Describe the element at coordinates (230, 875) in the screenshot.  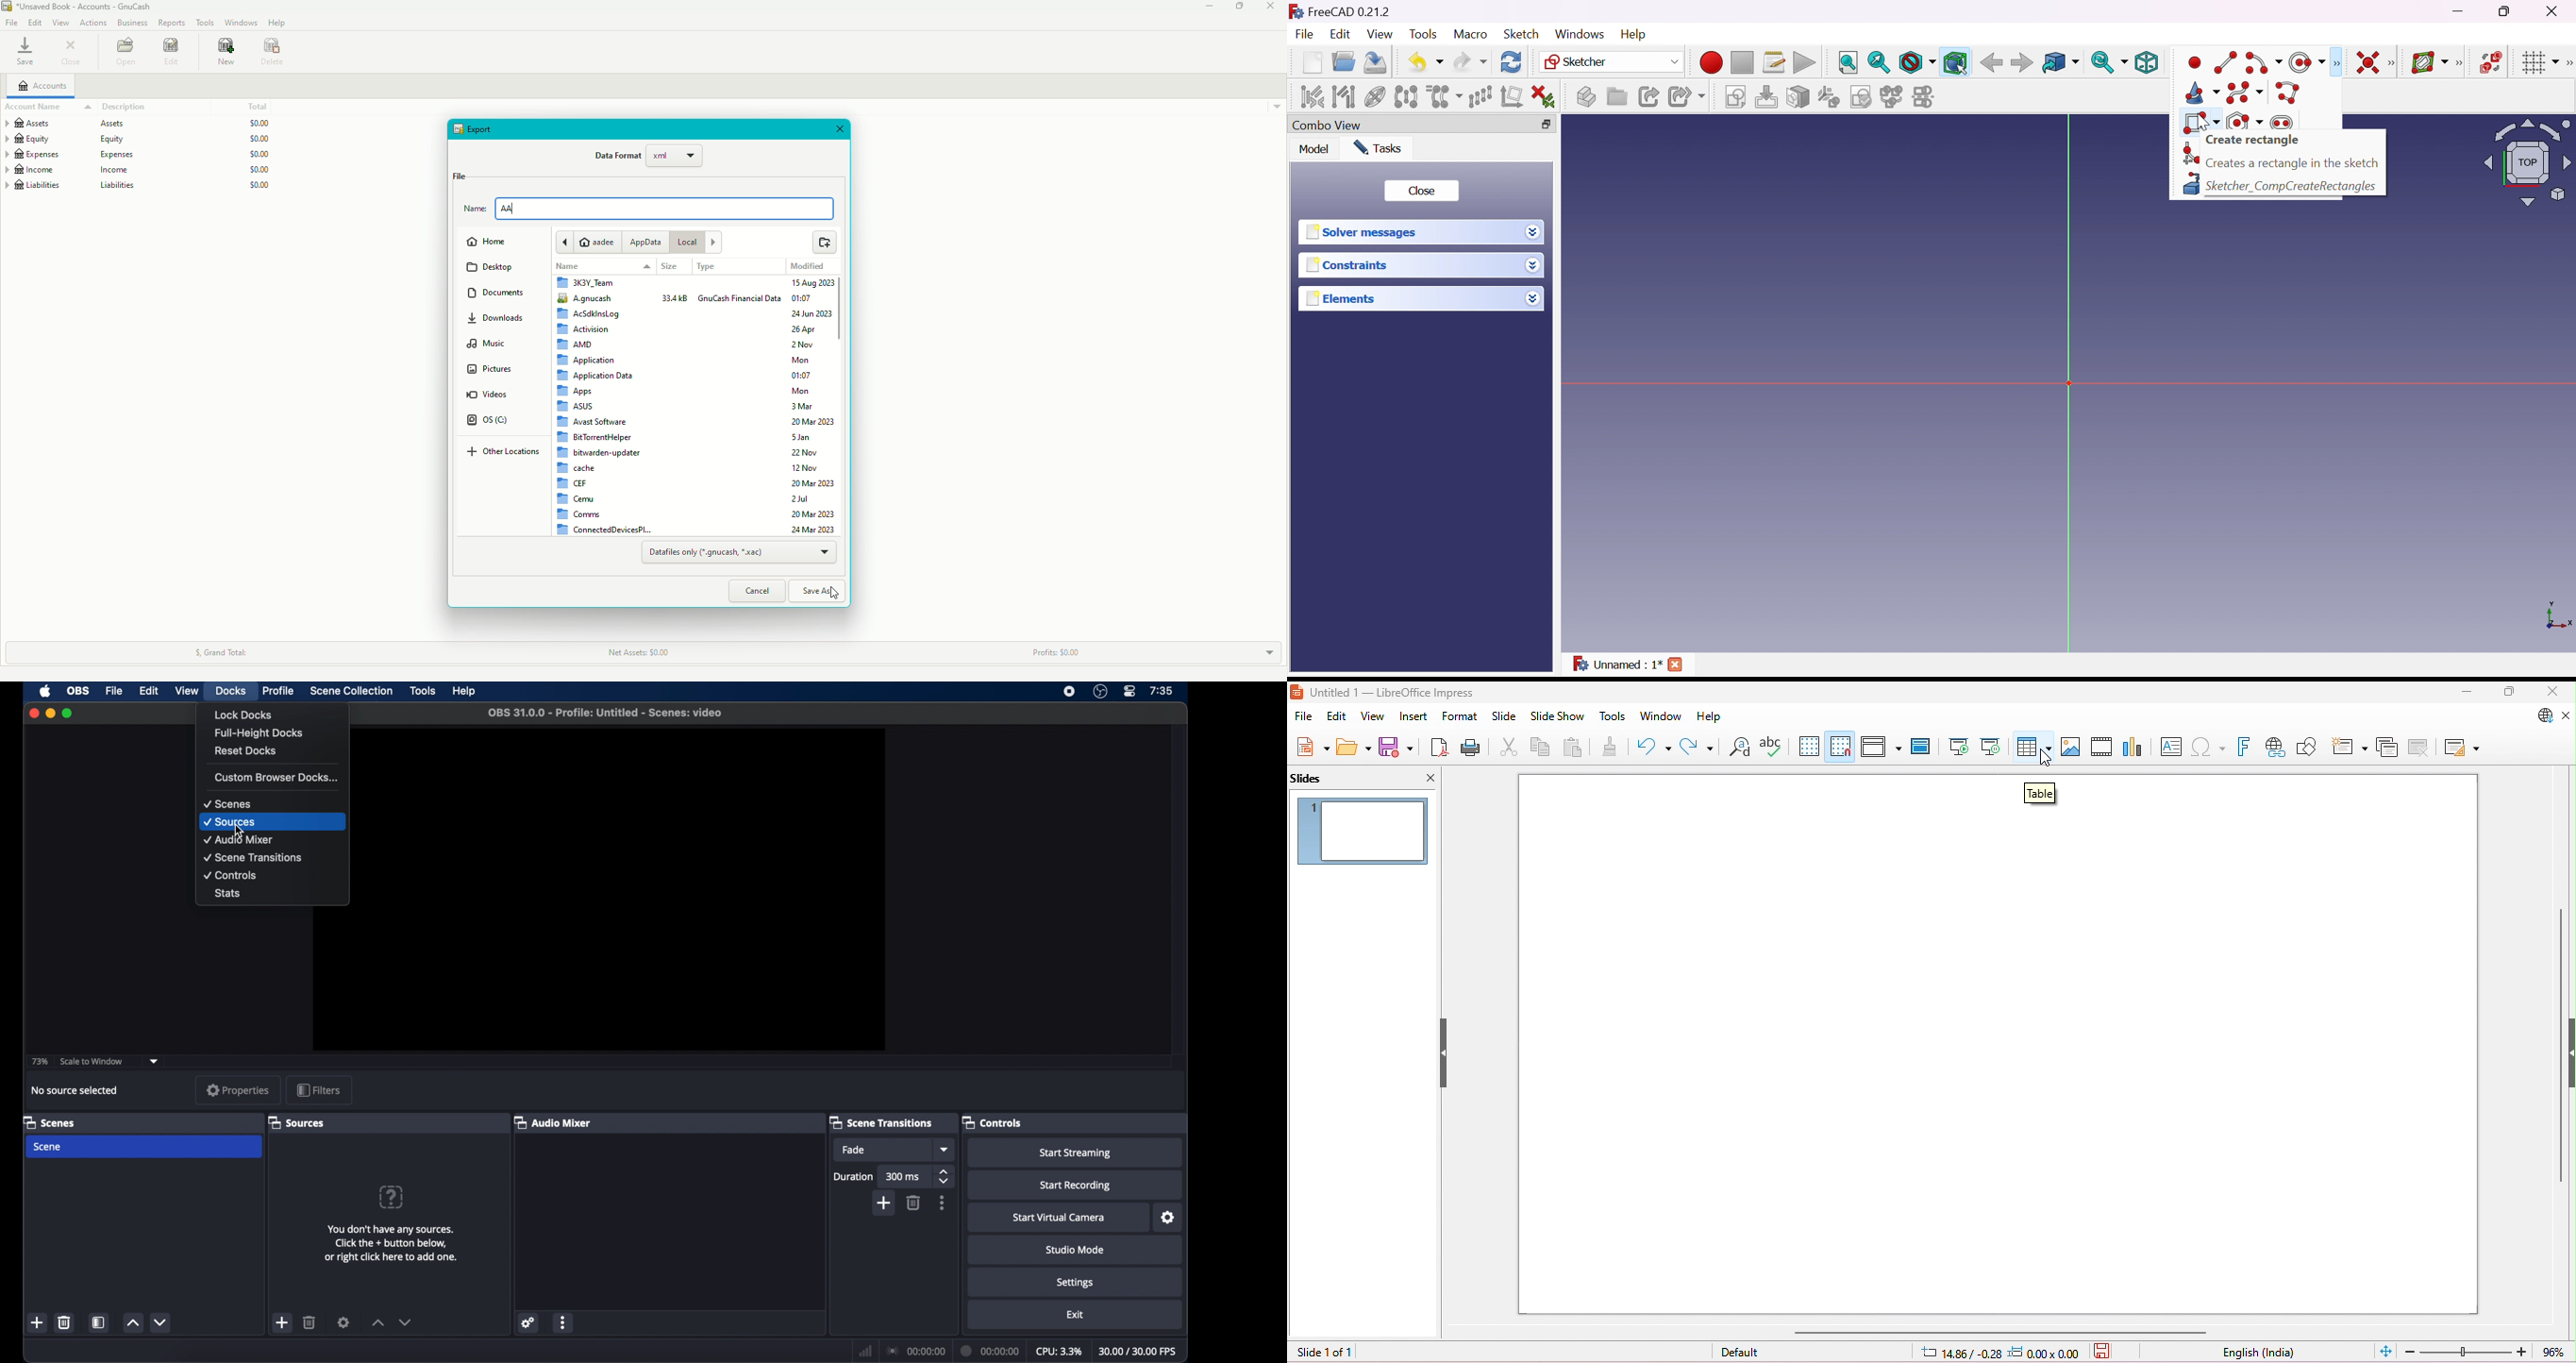
I see `control` at that location.